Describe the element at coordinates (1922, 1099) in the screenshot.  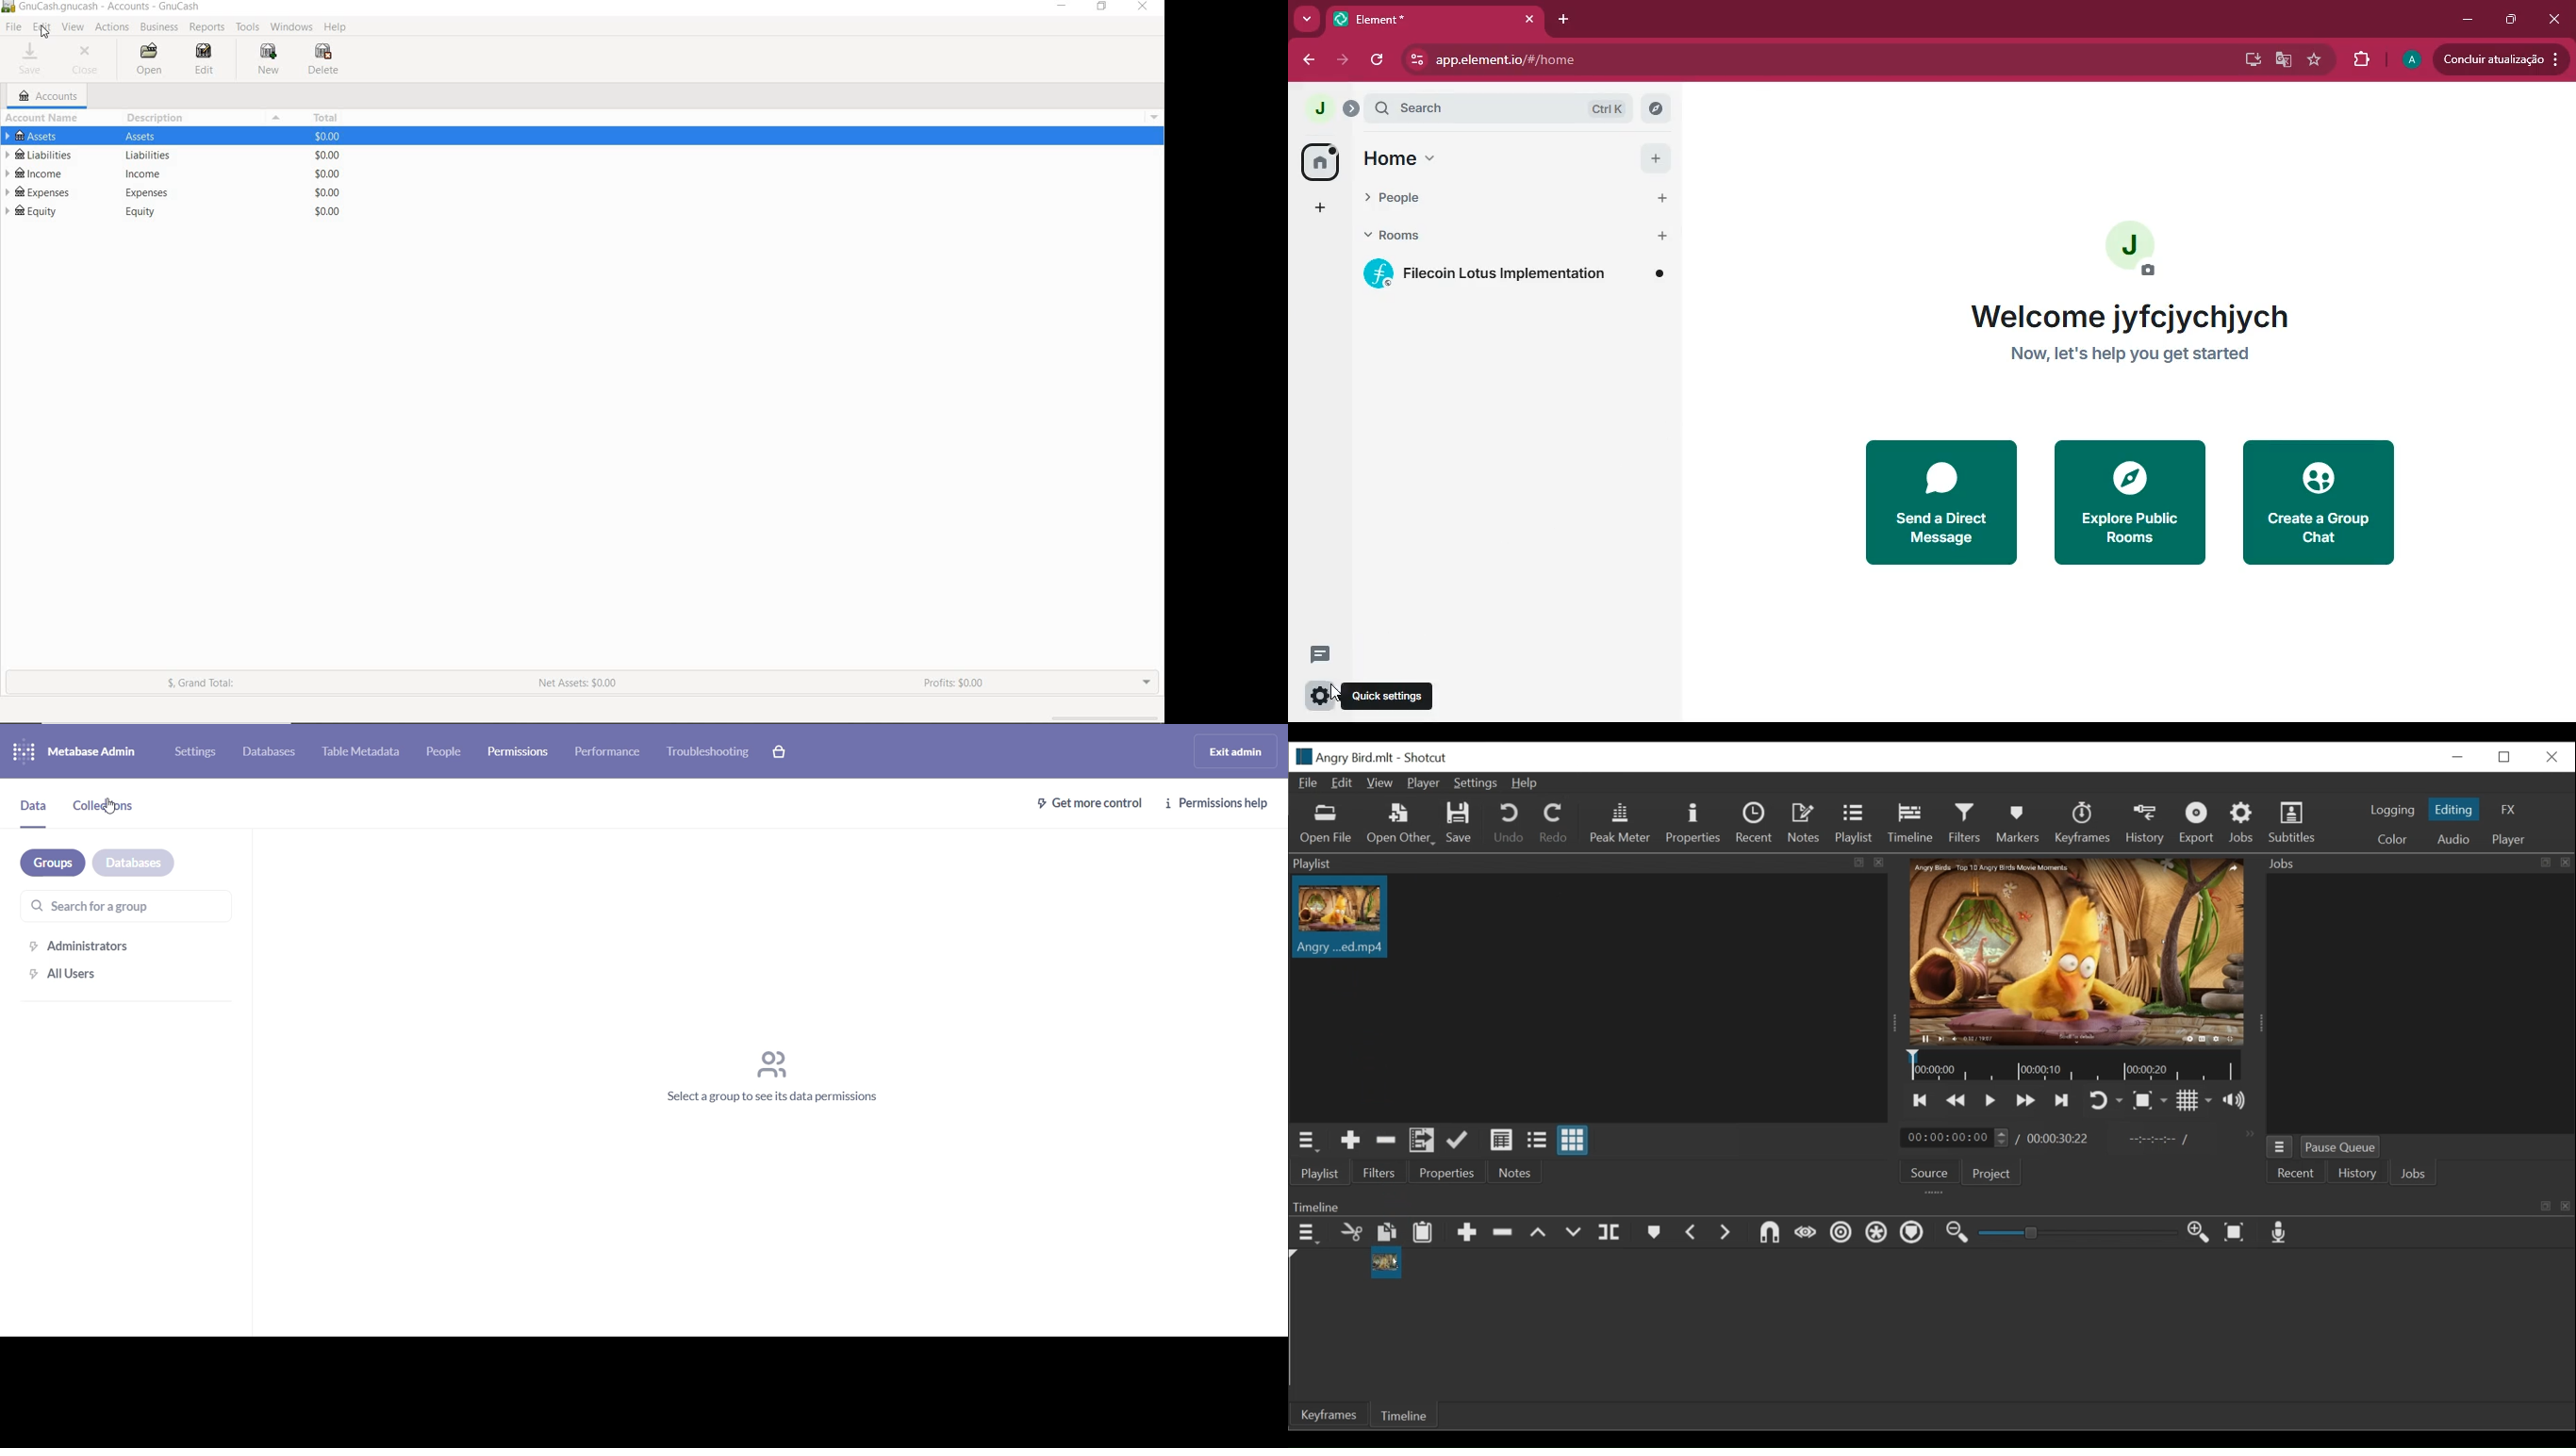
I see `Skip to the previous point` at that location.